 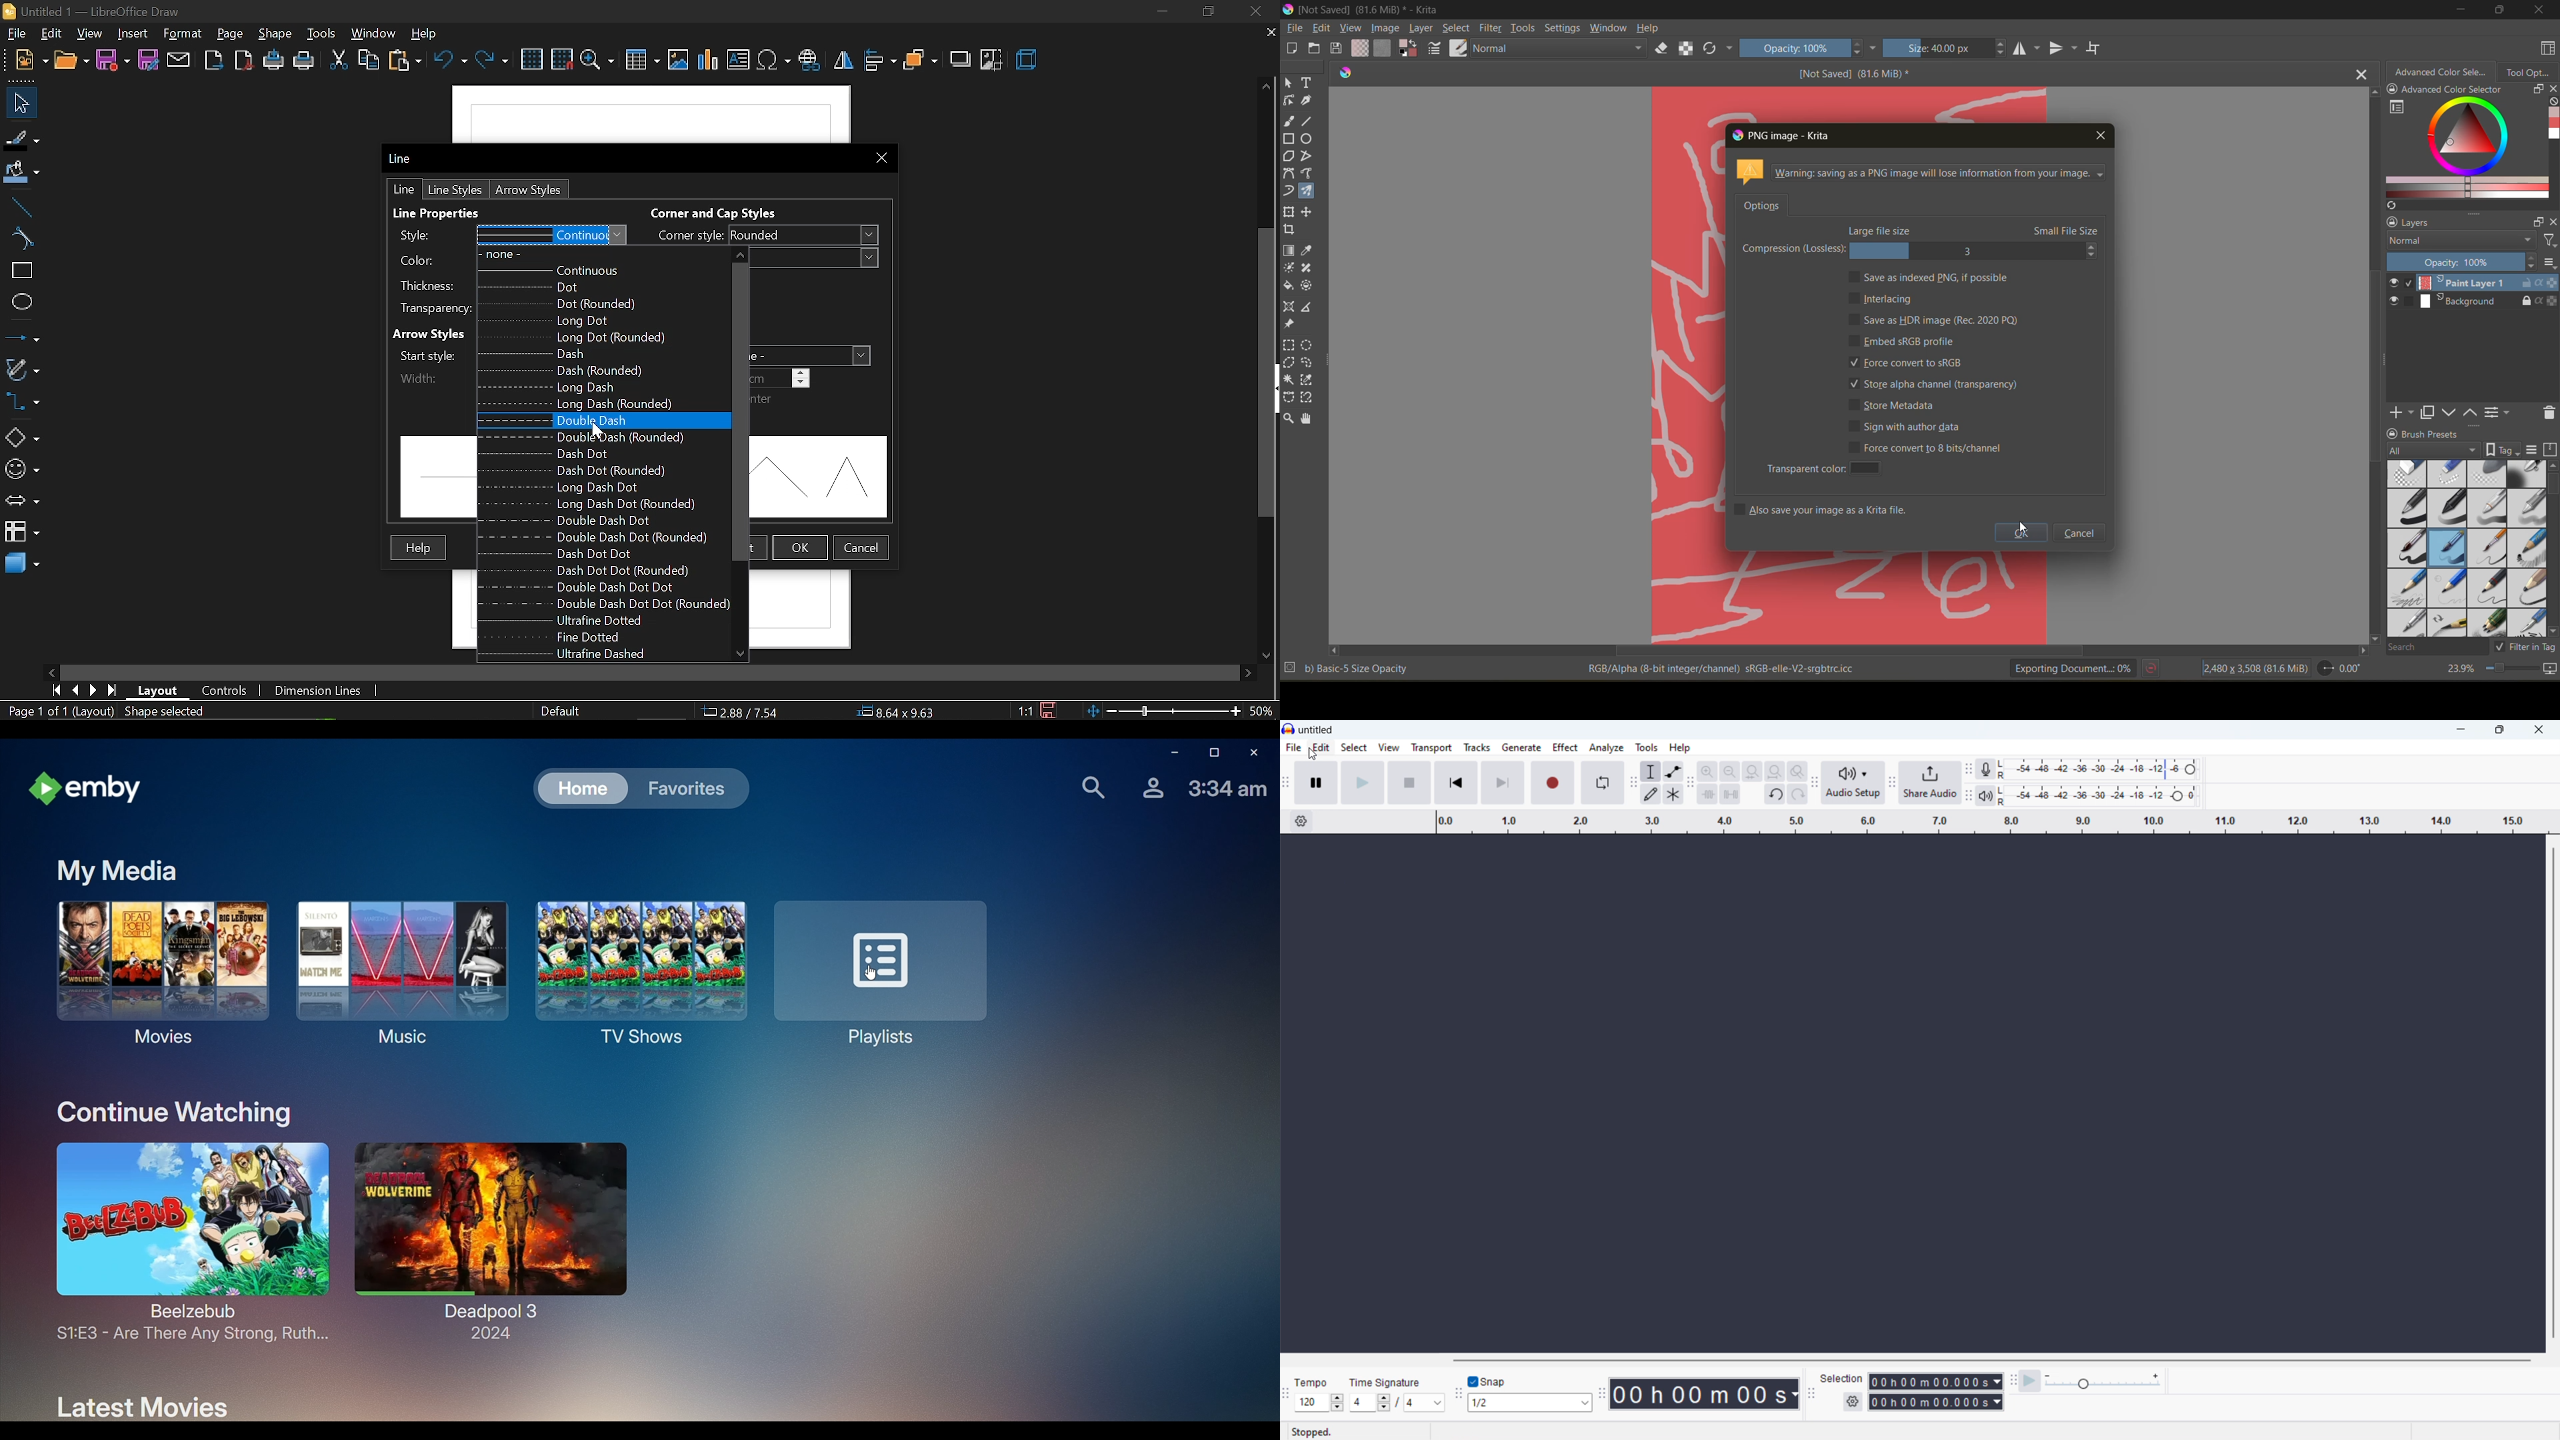 What do you see at coordinates (1294, 747) in the screenshot?
I see `file` at bounding box center [1294, 747].